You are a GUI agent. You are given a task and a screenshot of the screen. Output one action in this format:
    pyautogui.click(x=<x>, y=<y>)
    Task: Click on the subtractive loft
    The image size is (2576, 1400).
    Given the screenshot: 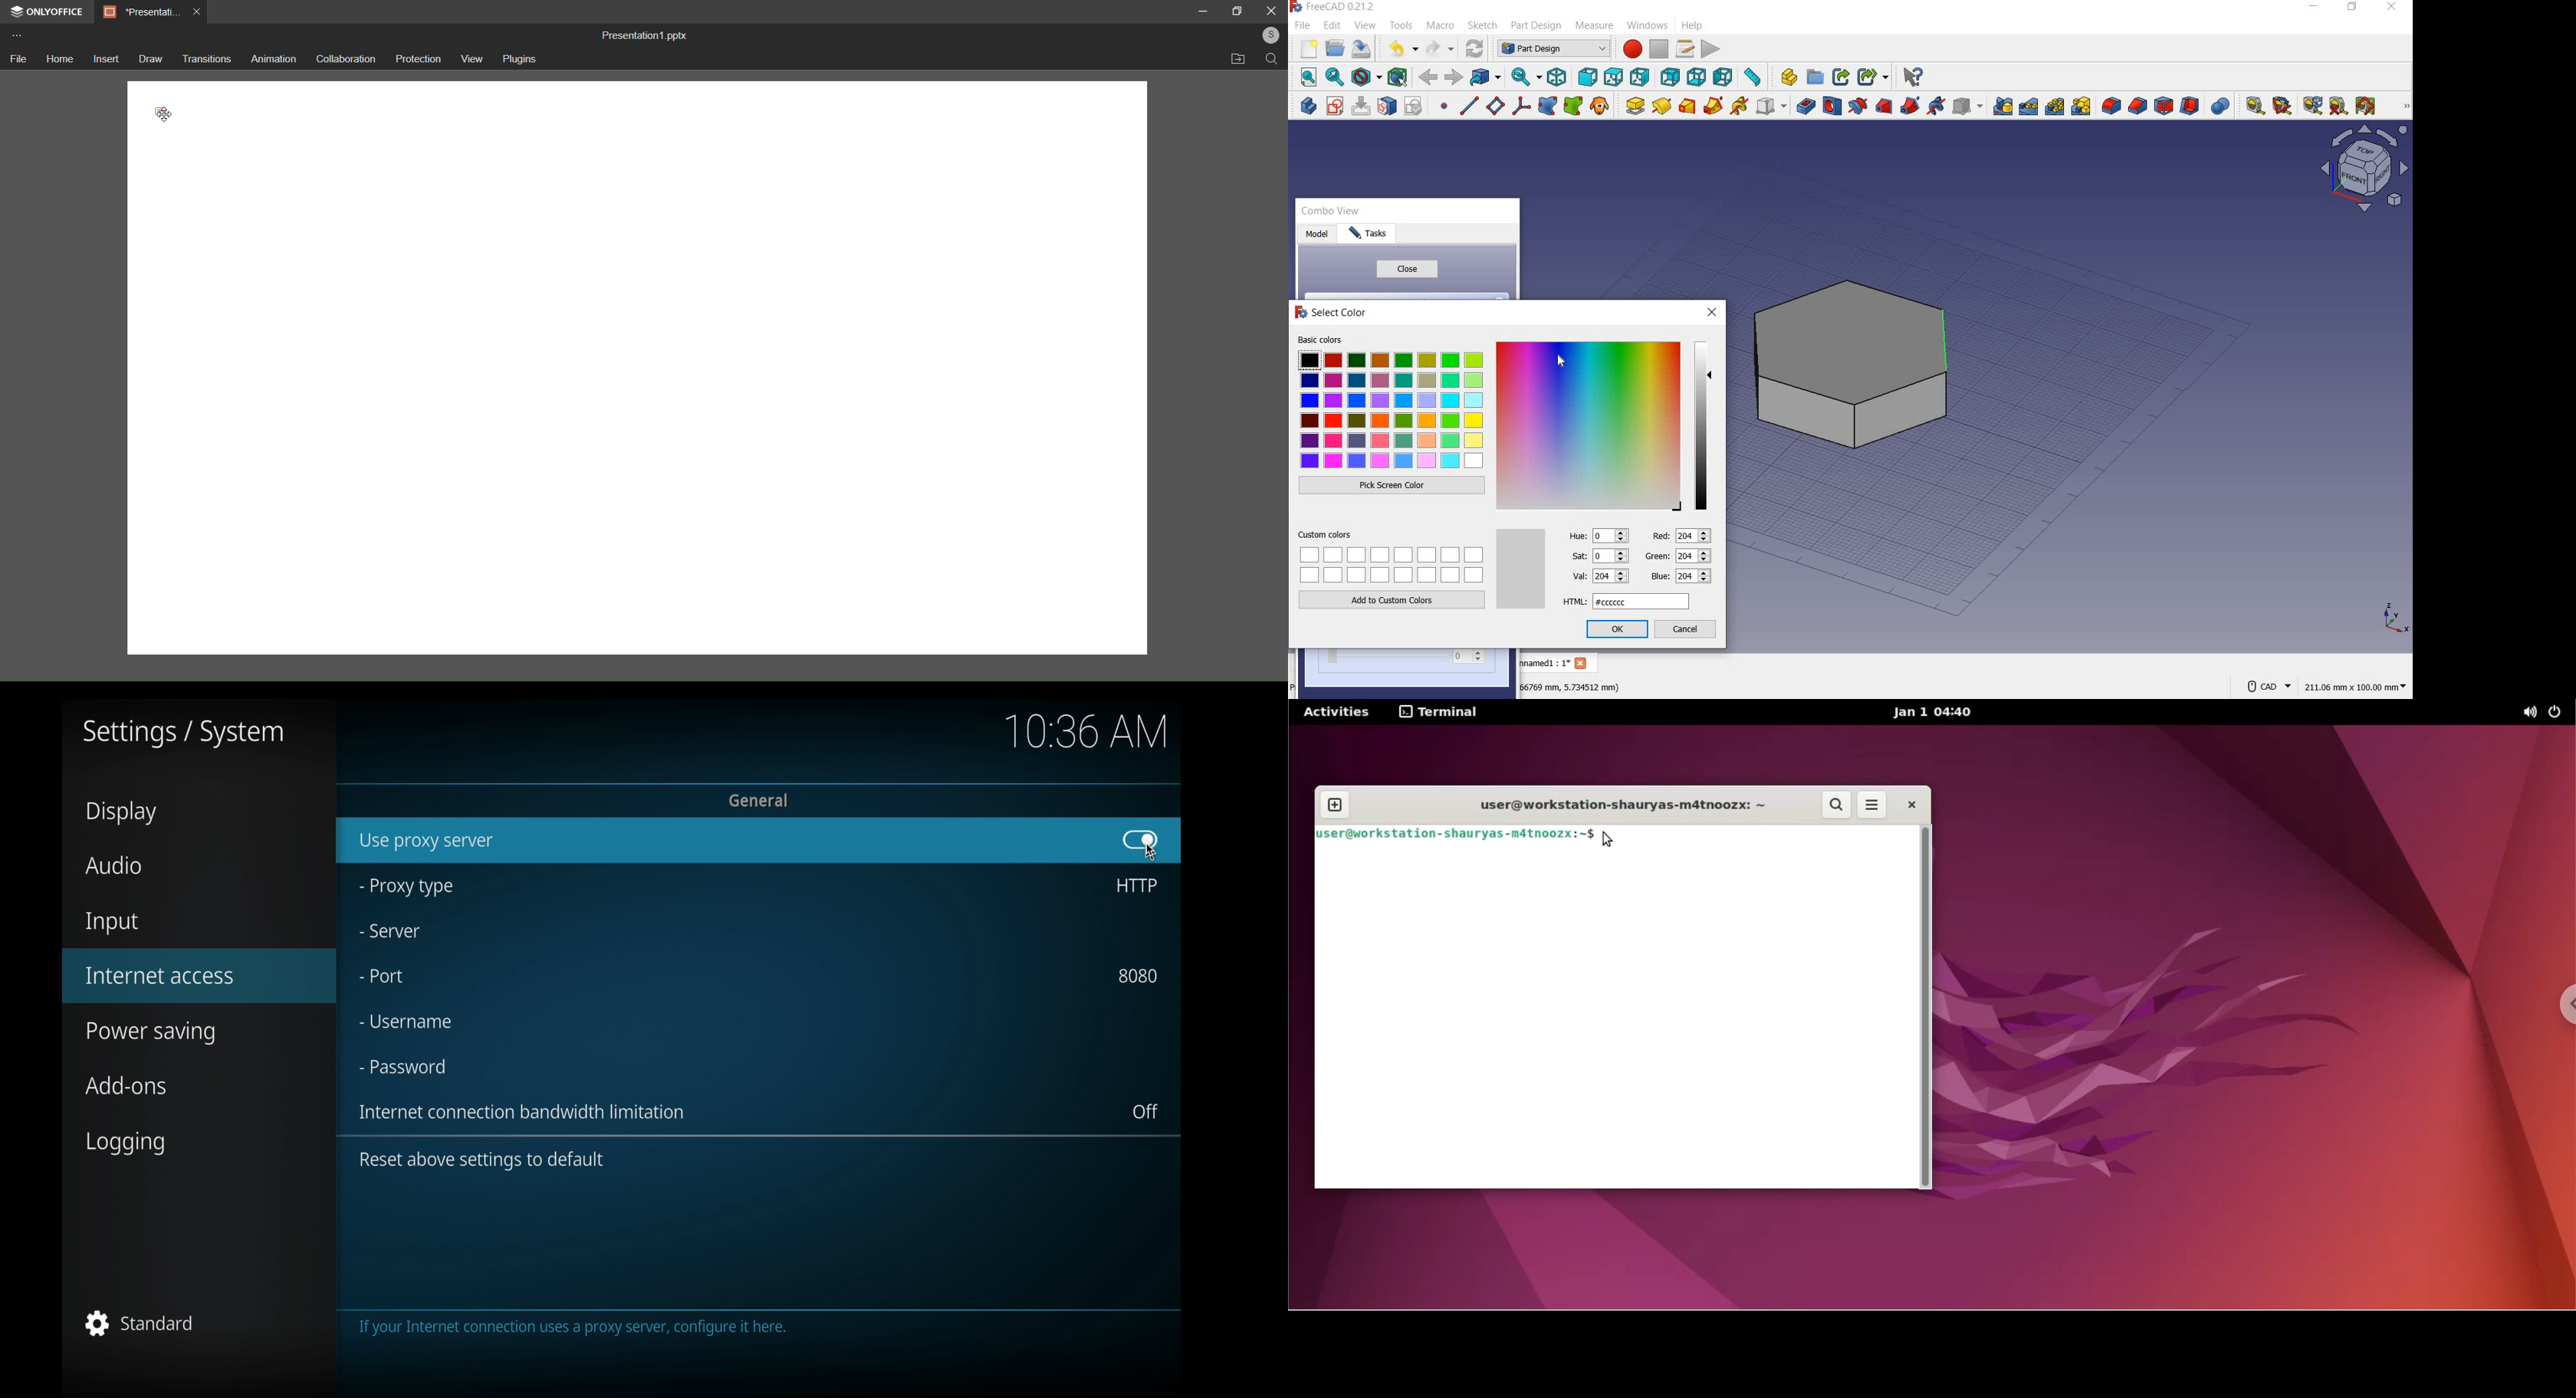 What is the action you would take?
    pyautogui.click(x=1885, y=108)
    